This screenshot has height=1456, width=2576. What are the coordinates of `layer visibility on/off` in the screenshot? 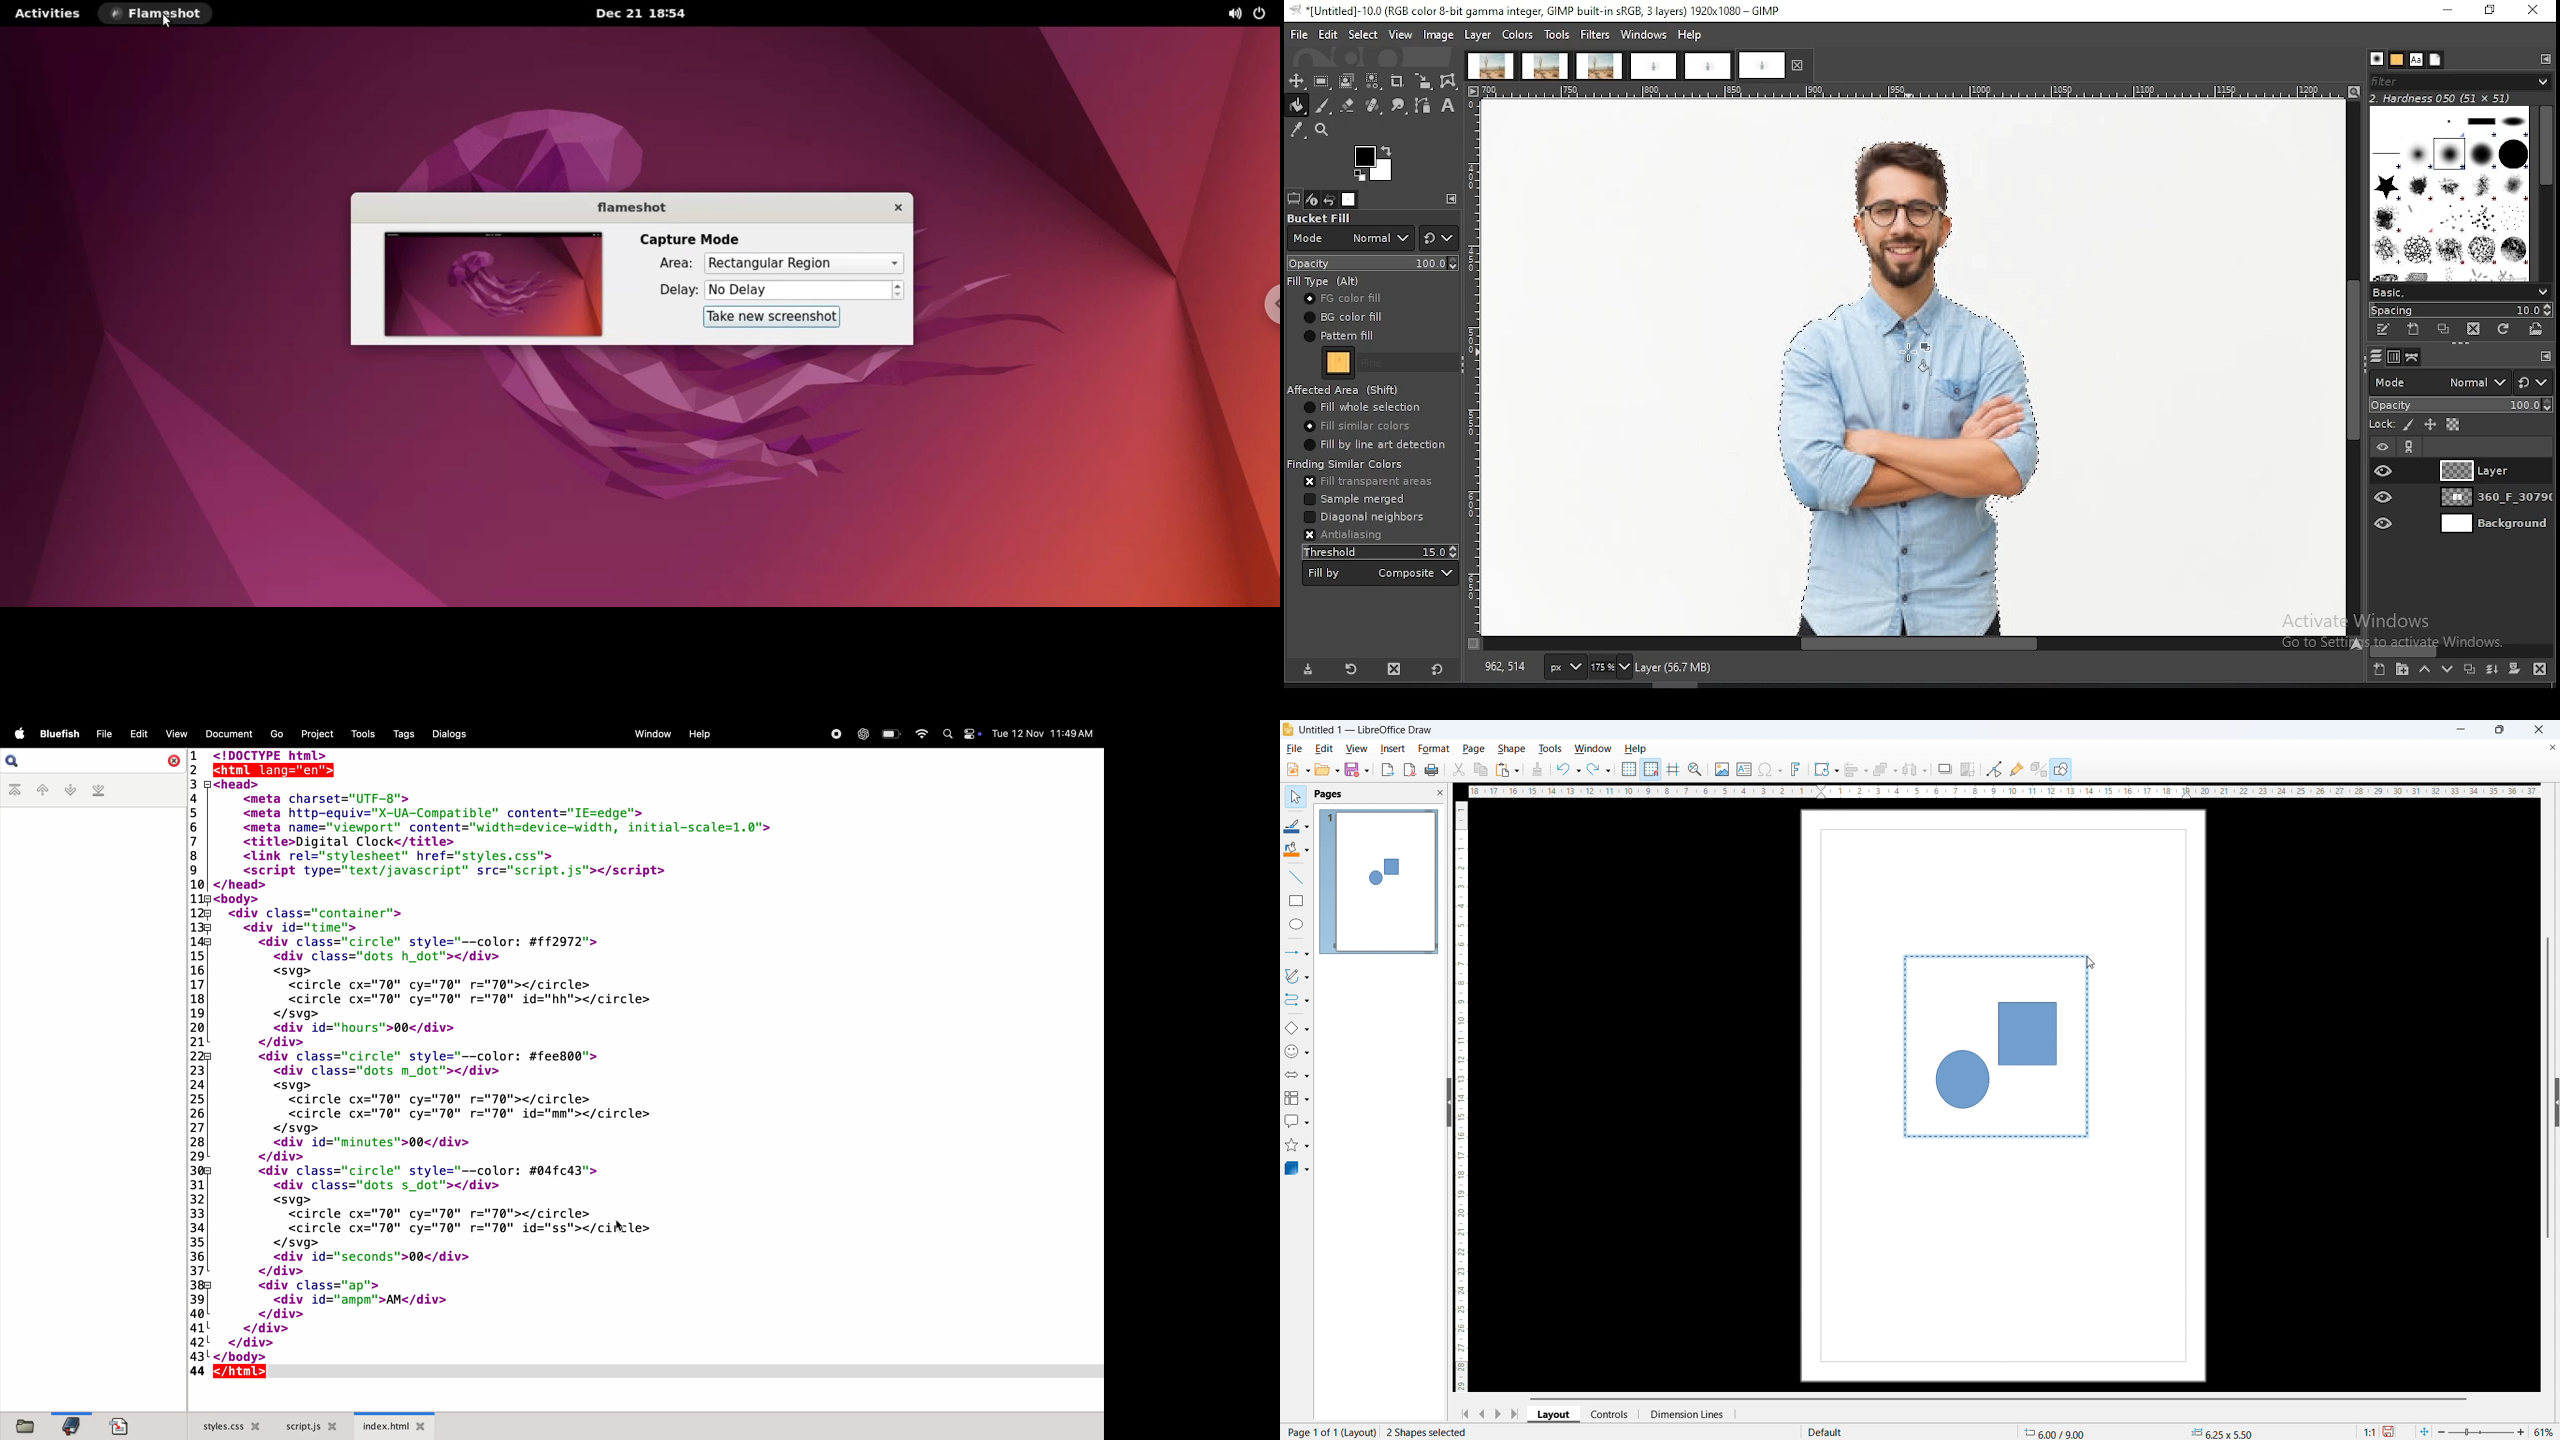 It's located at (2385, 525).